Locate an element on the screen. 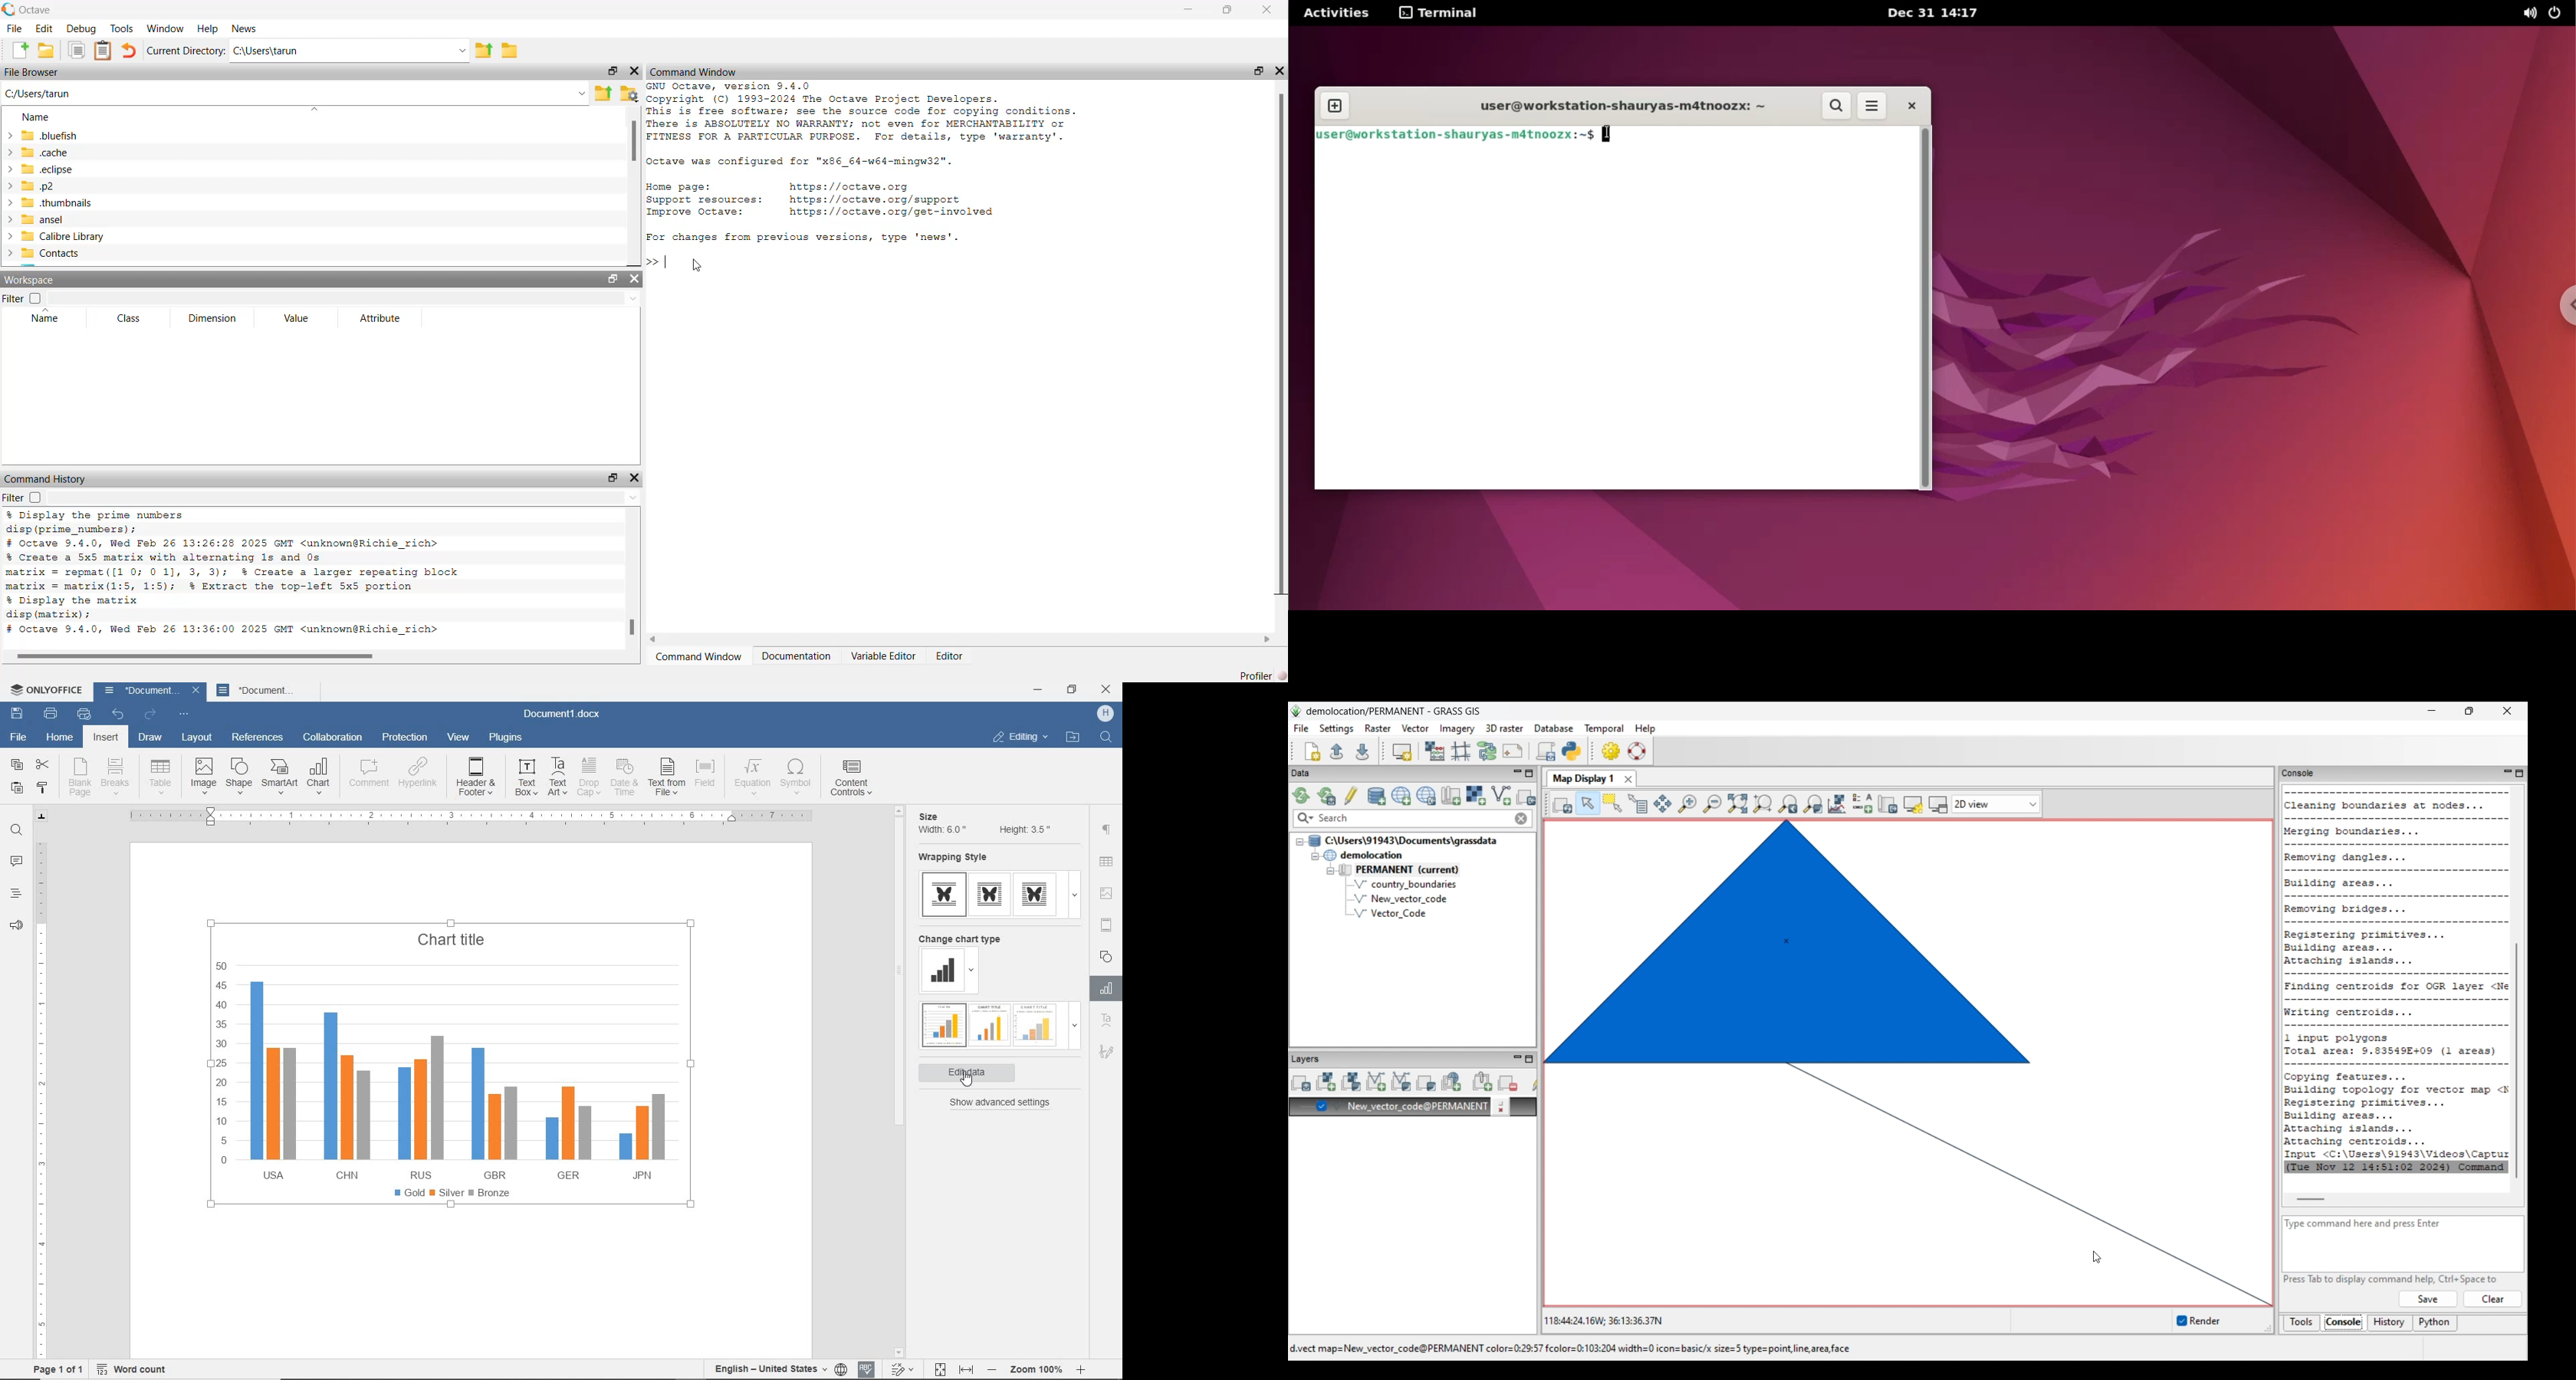 The height and width of the screenshot is (1400, 2576). smart art is located at coordinates (280, 778).